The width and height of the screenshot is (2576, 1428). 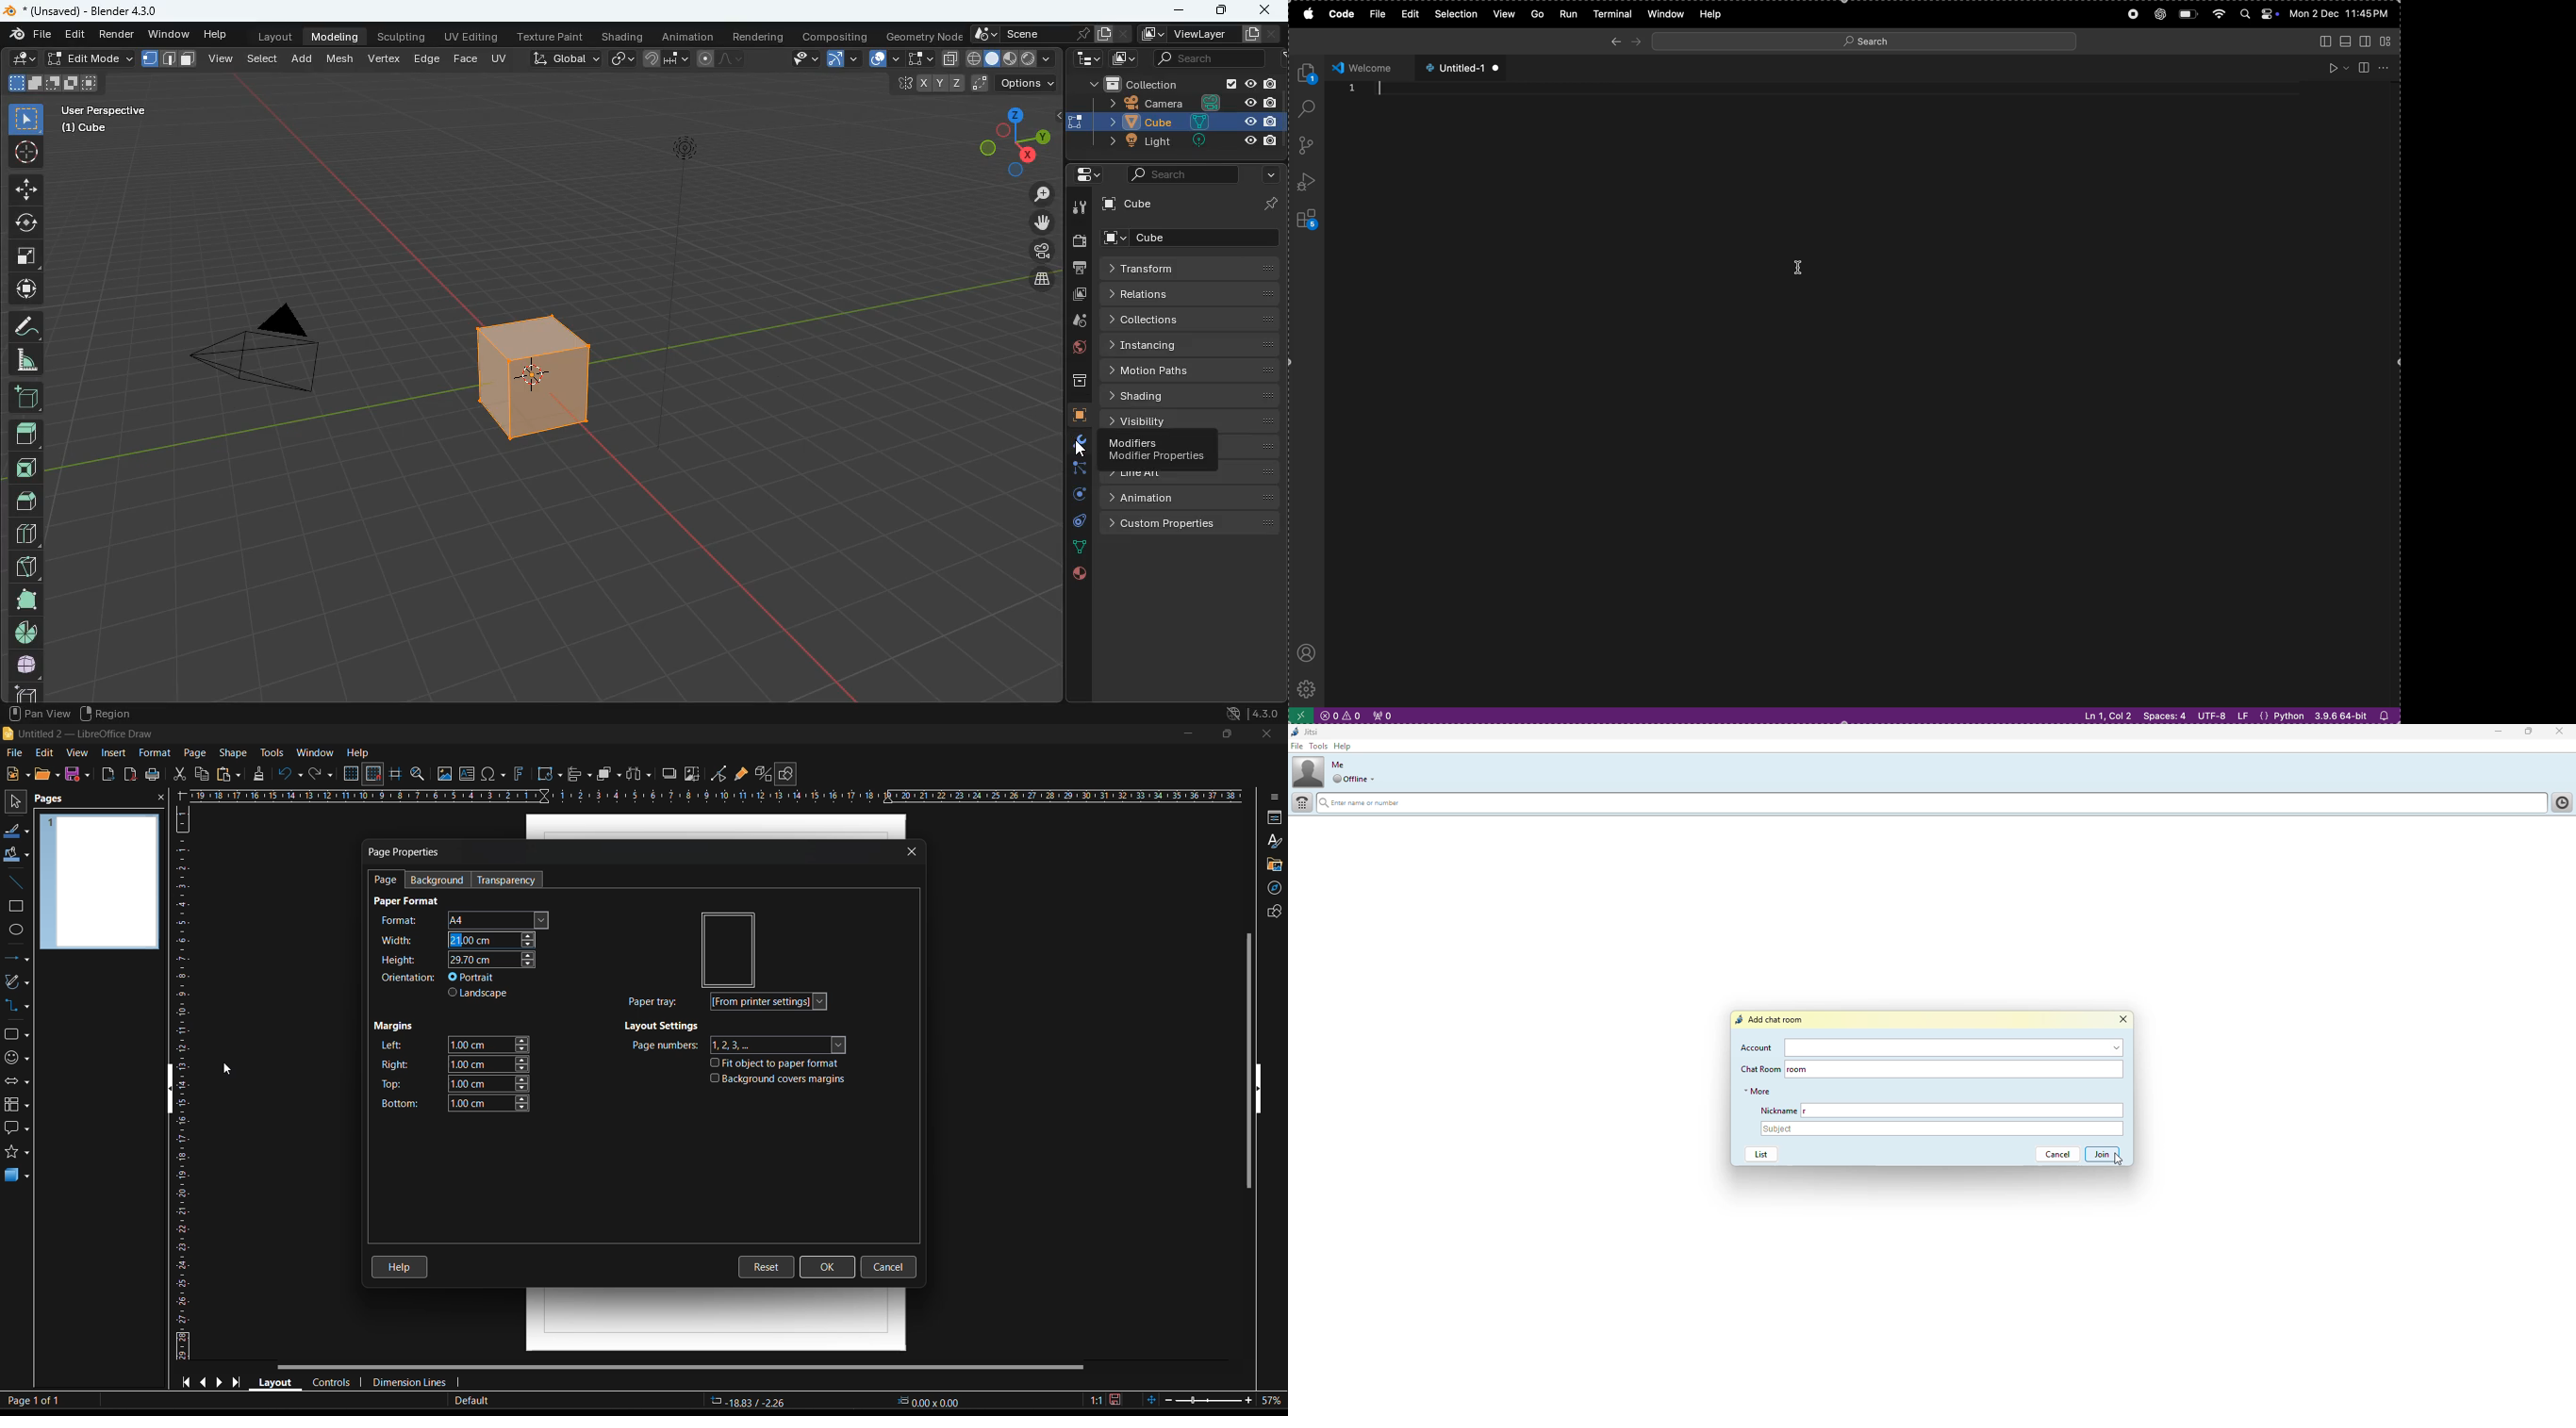 What do you see at coordinates (2164, 715) in the screenshot?
I see `spaces 4` at bounding box center [2164, 715].